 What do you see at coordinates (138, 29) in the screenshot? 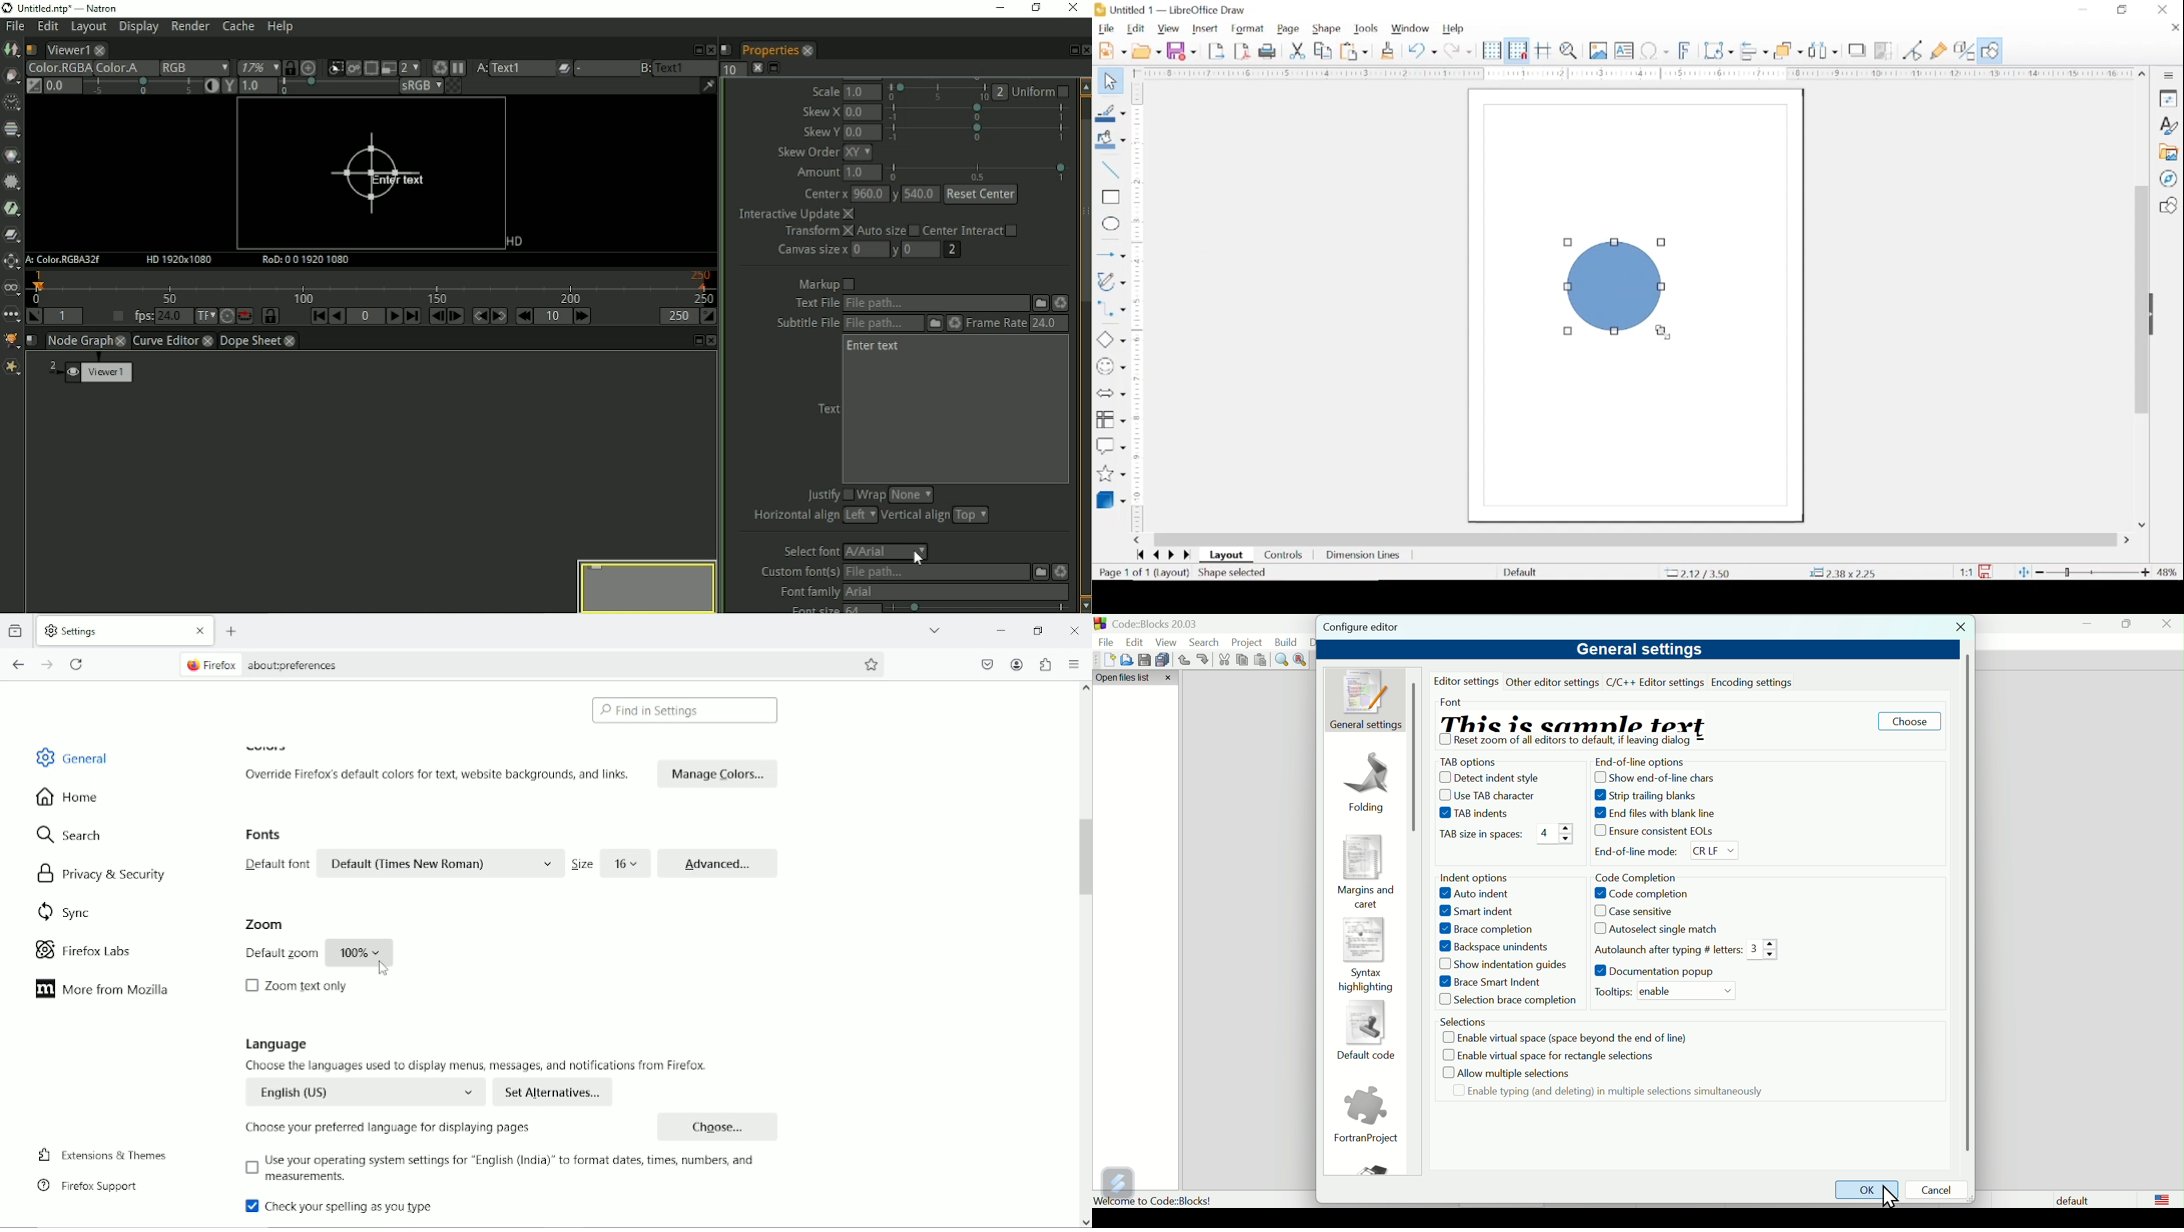
I see `Display` at bounding box center [138, 29].